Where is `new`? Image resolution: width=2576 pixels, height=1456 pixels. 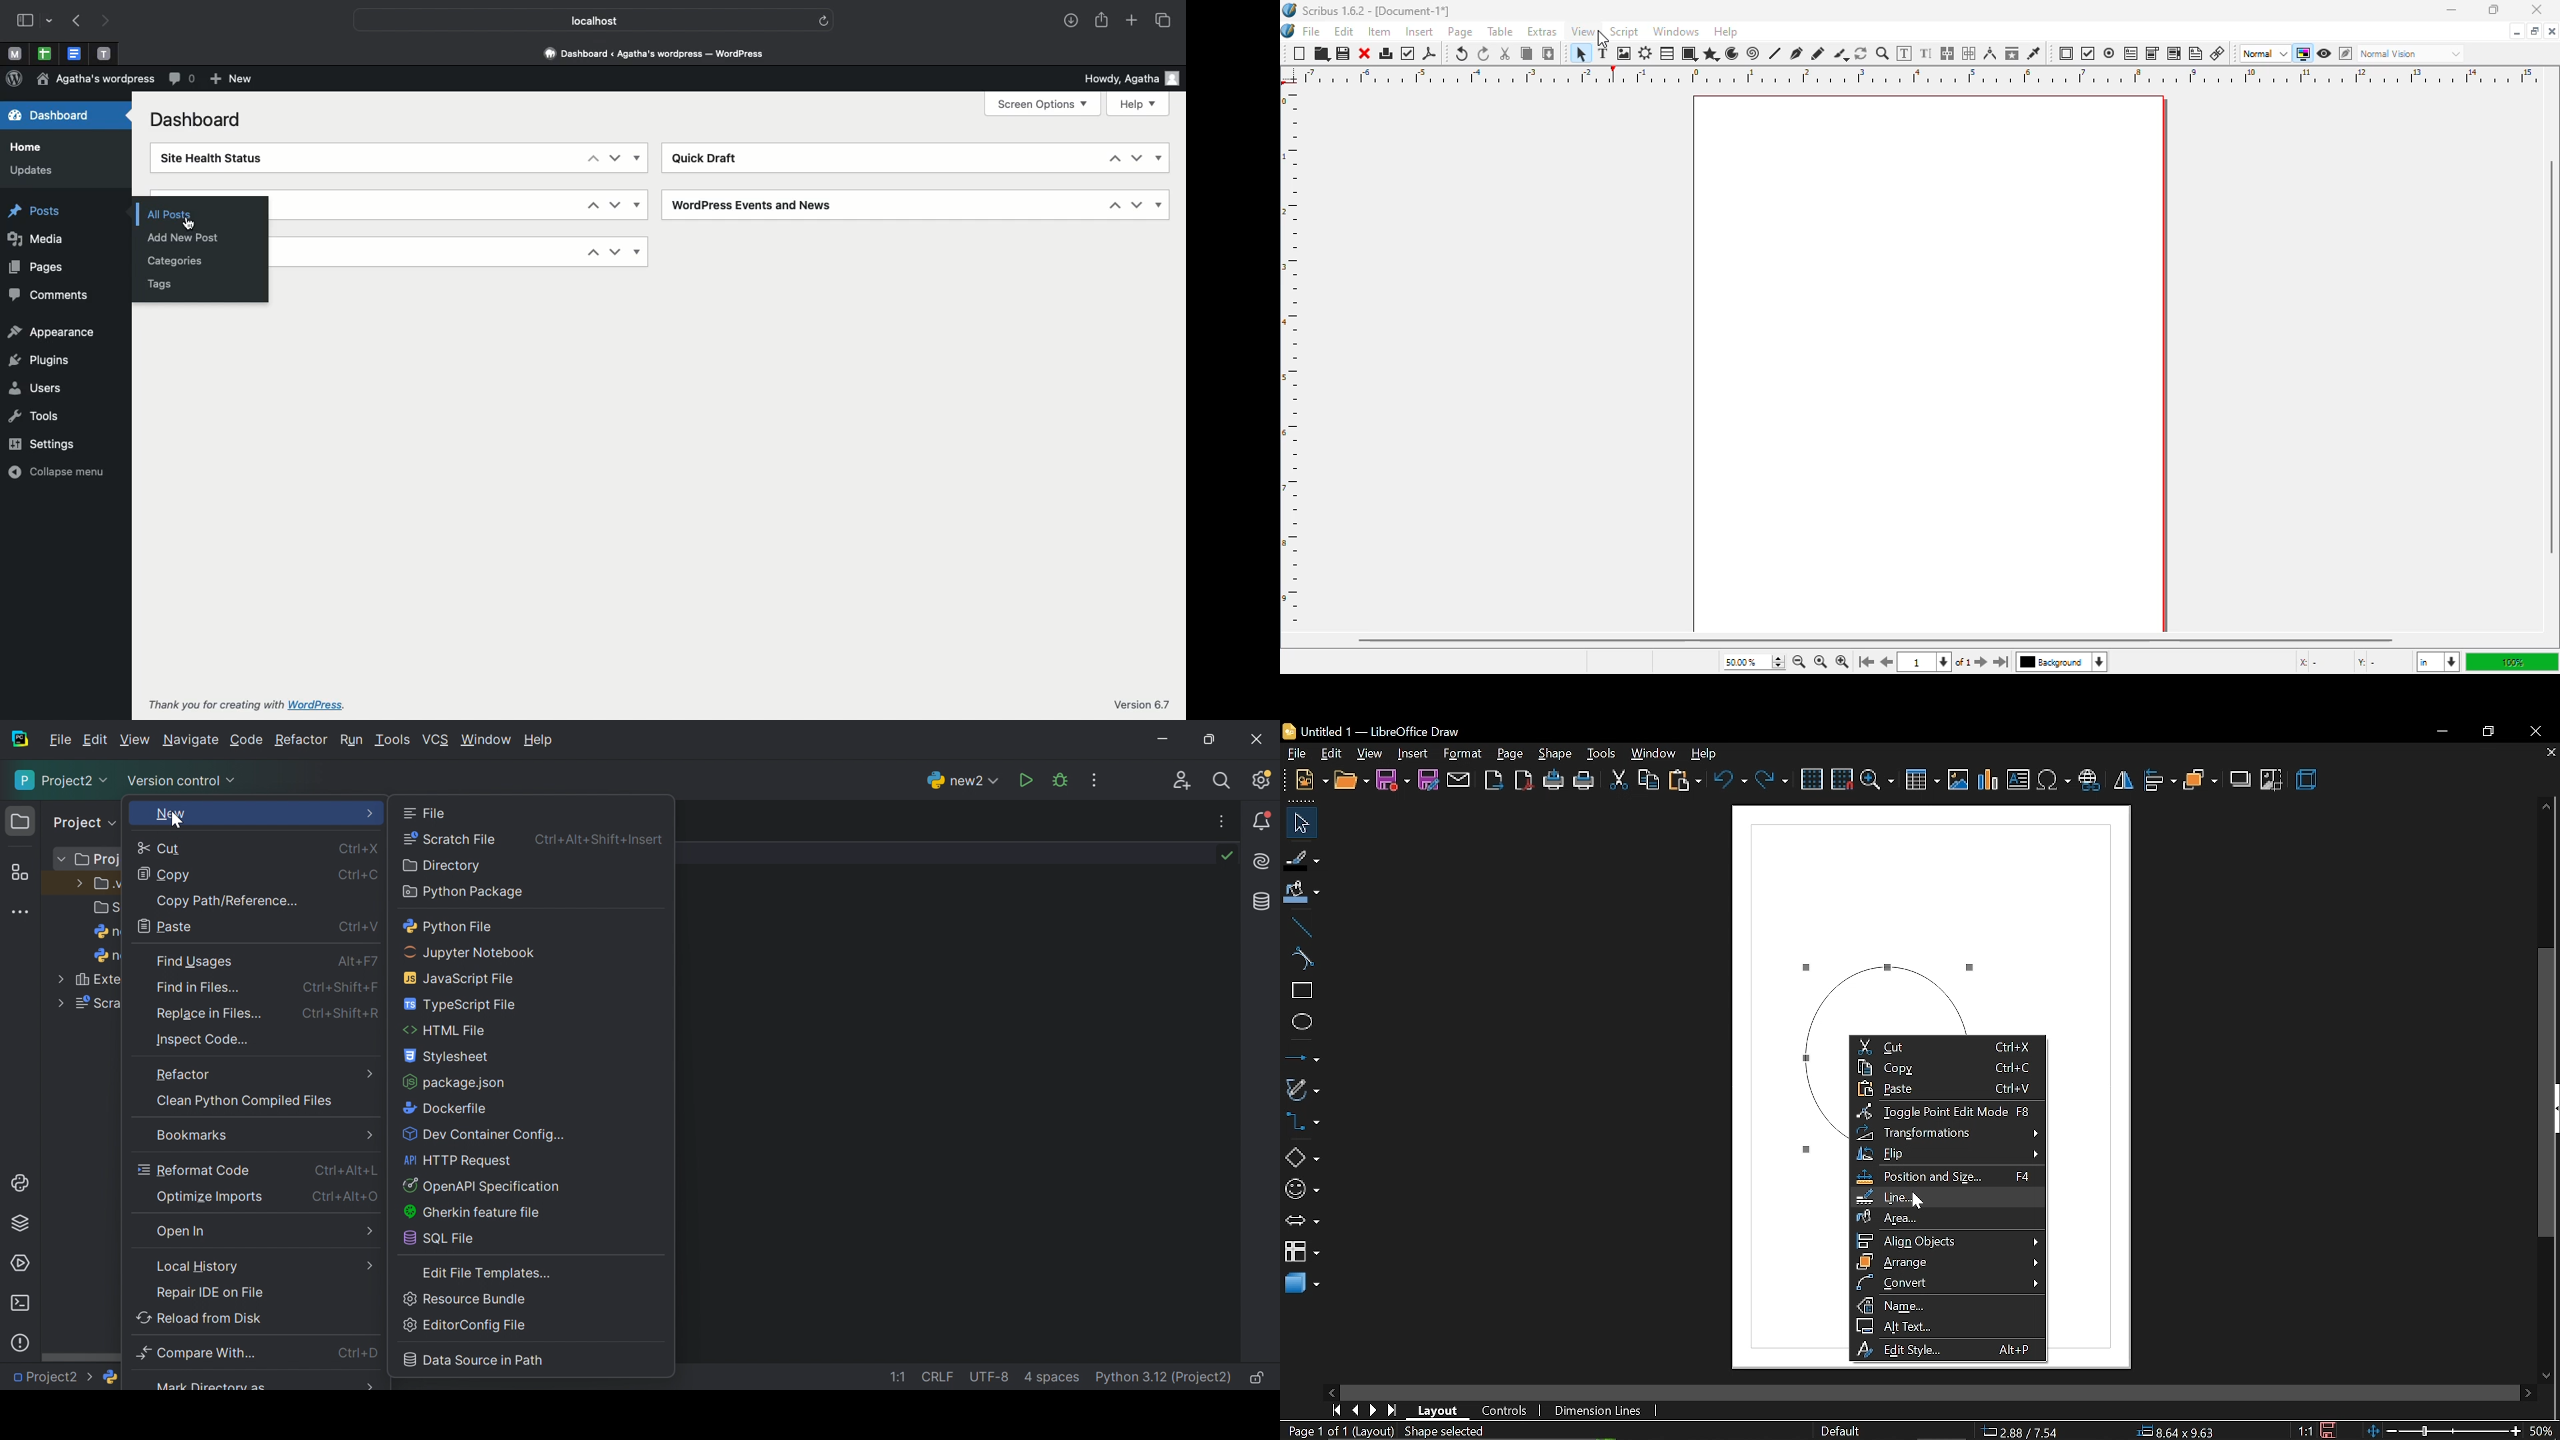 new is located at coordinates (1299, 54).